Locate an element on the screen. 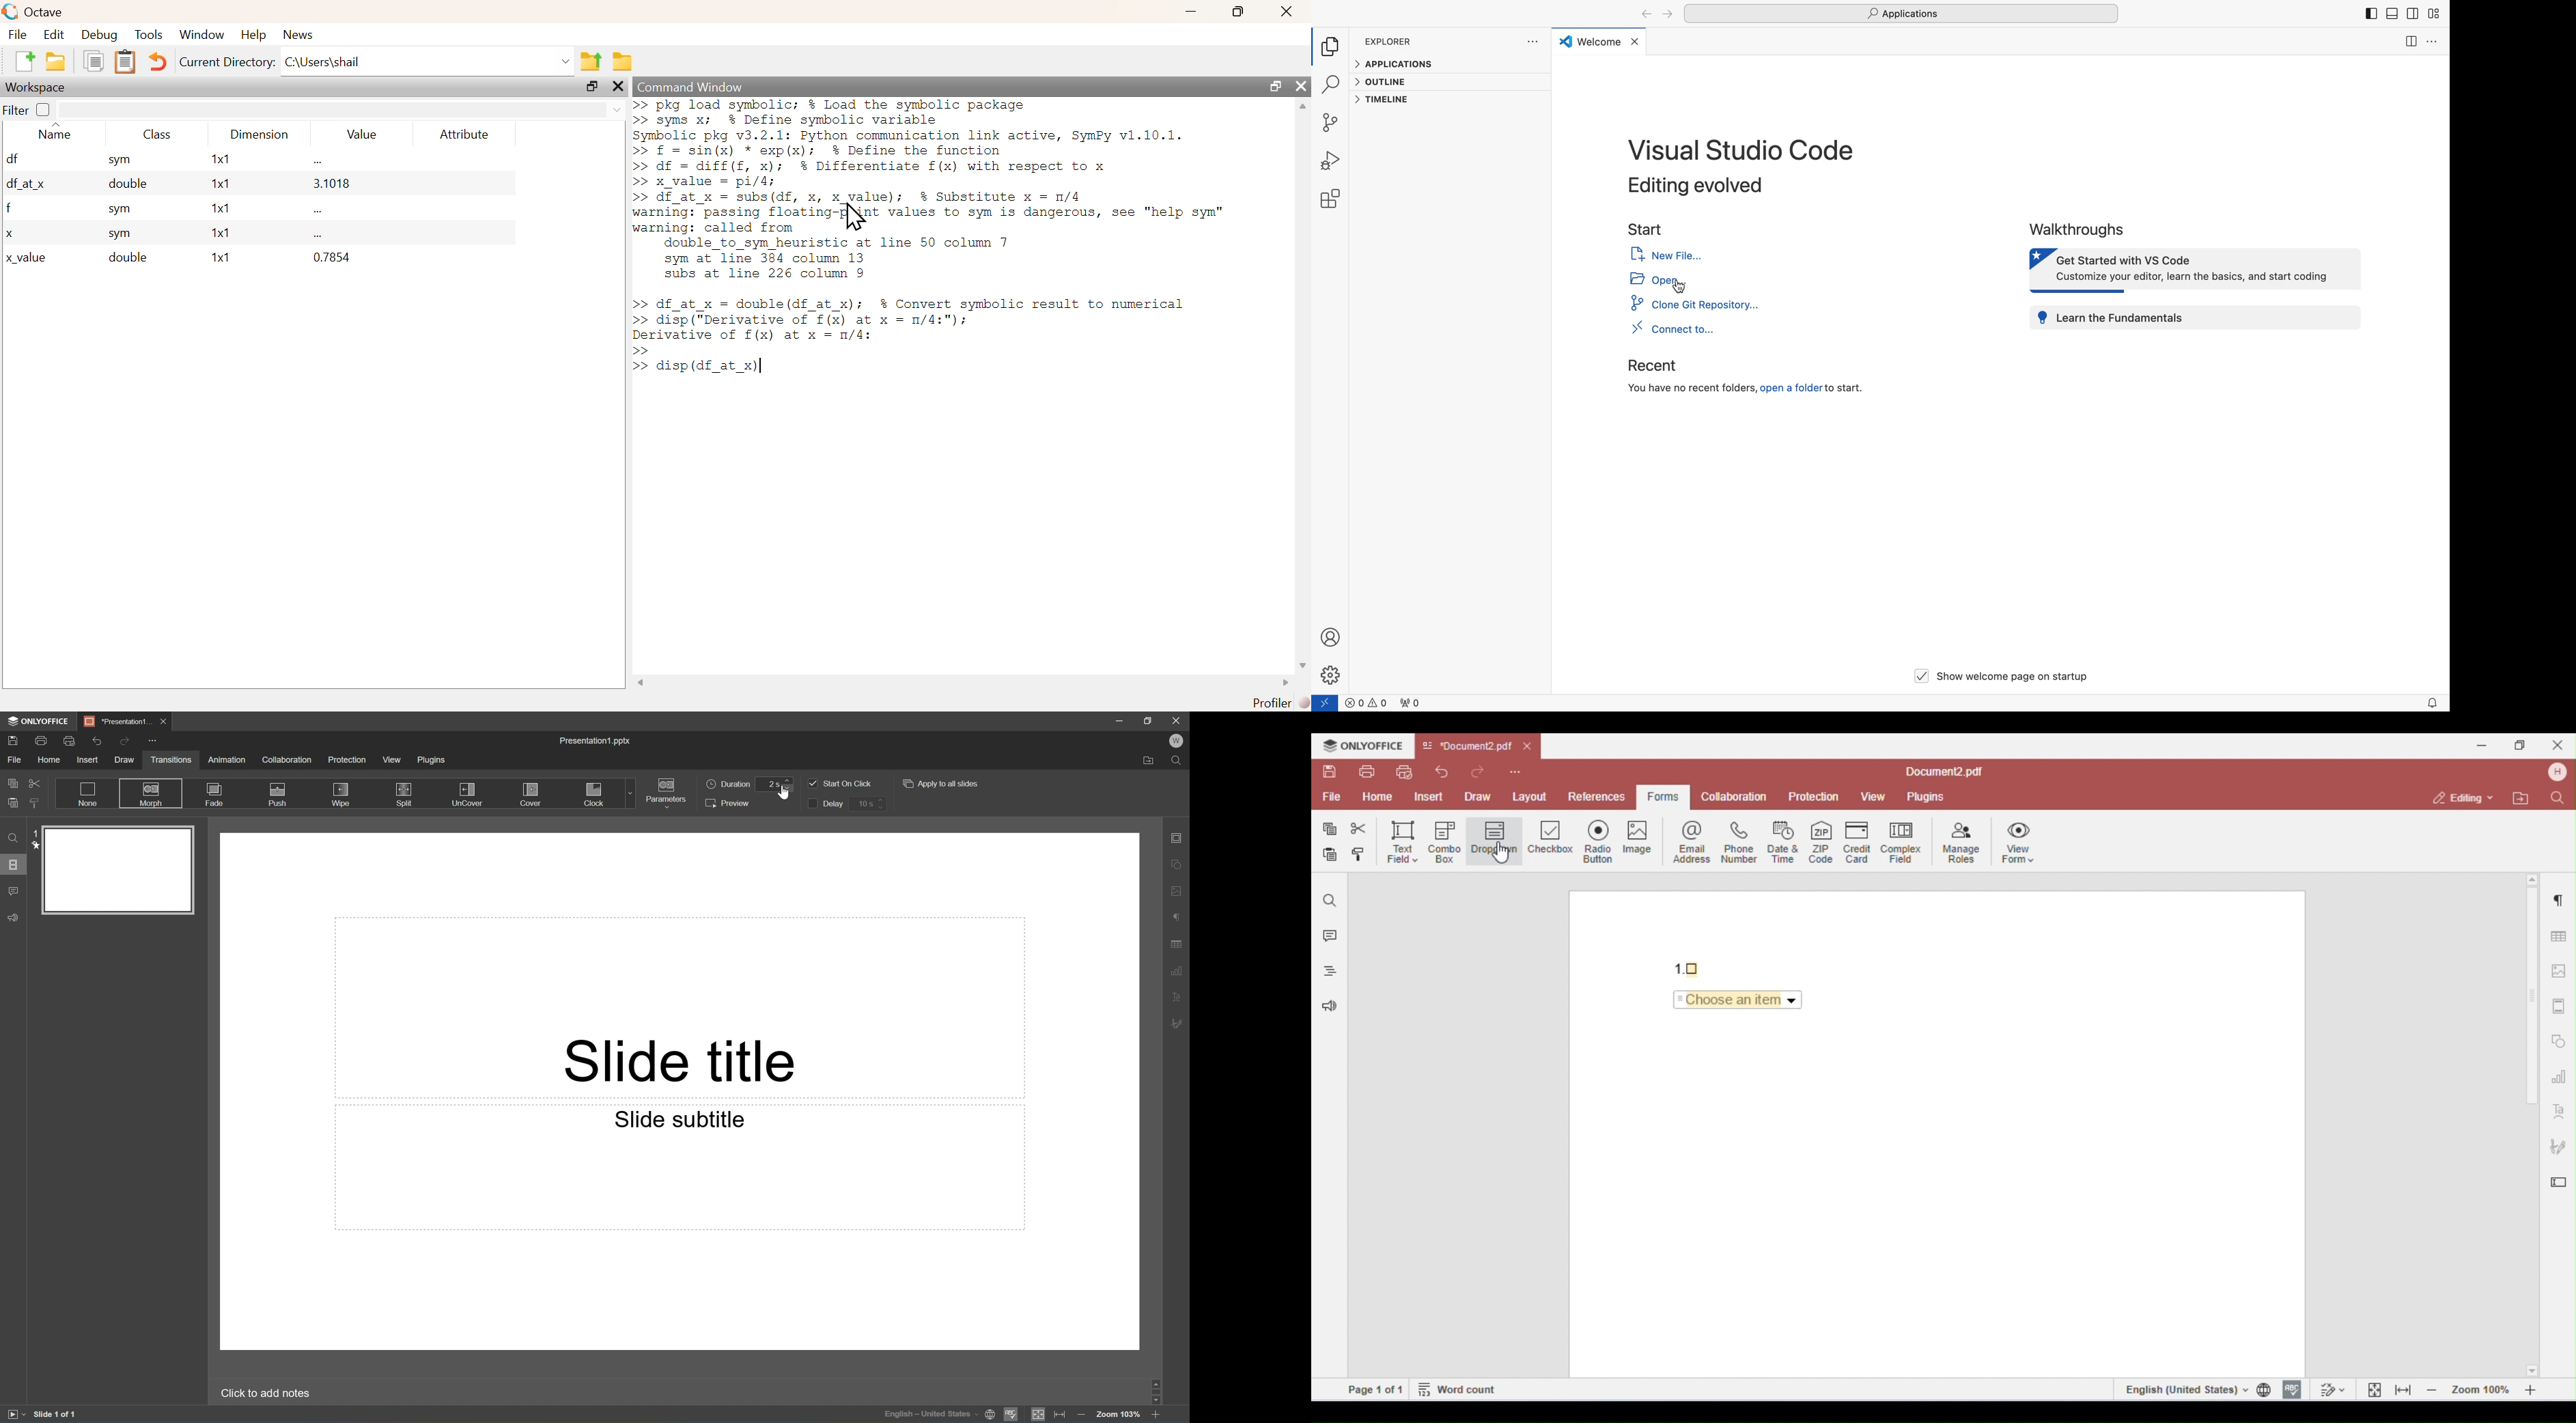 The width and height of the screenshot is (2576, 1428). Slide subtitle is located at coordinates (683, 1119).